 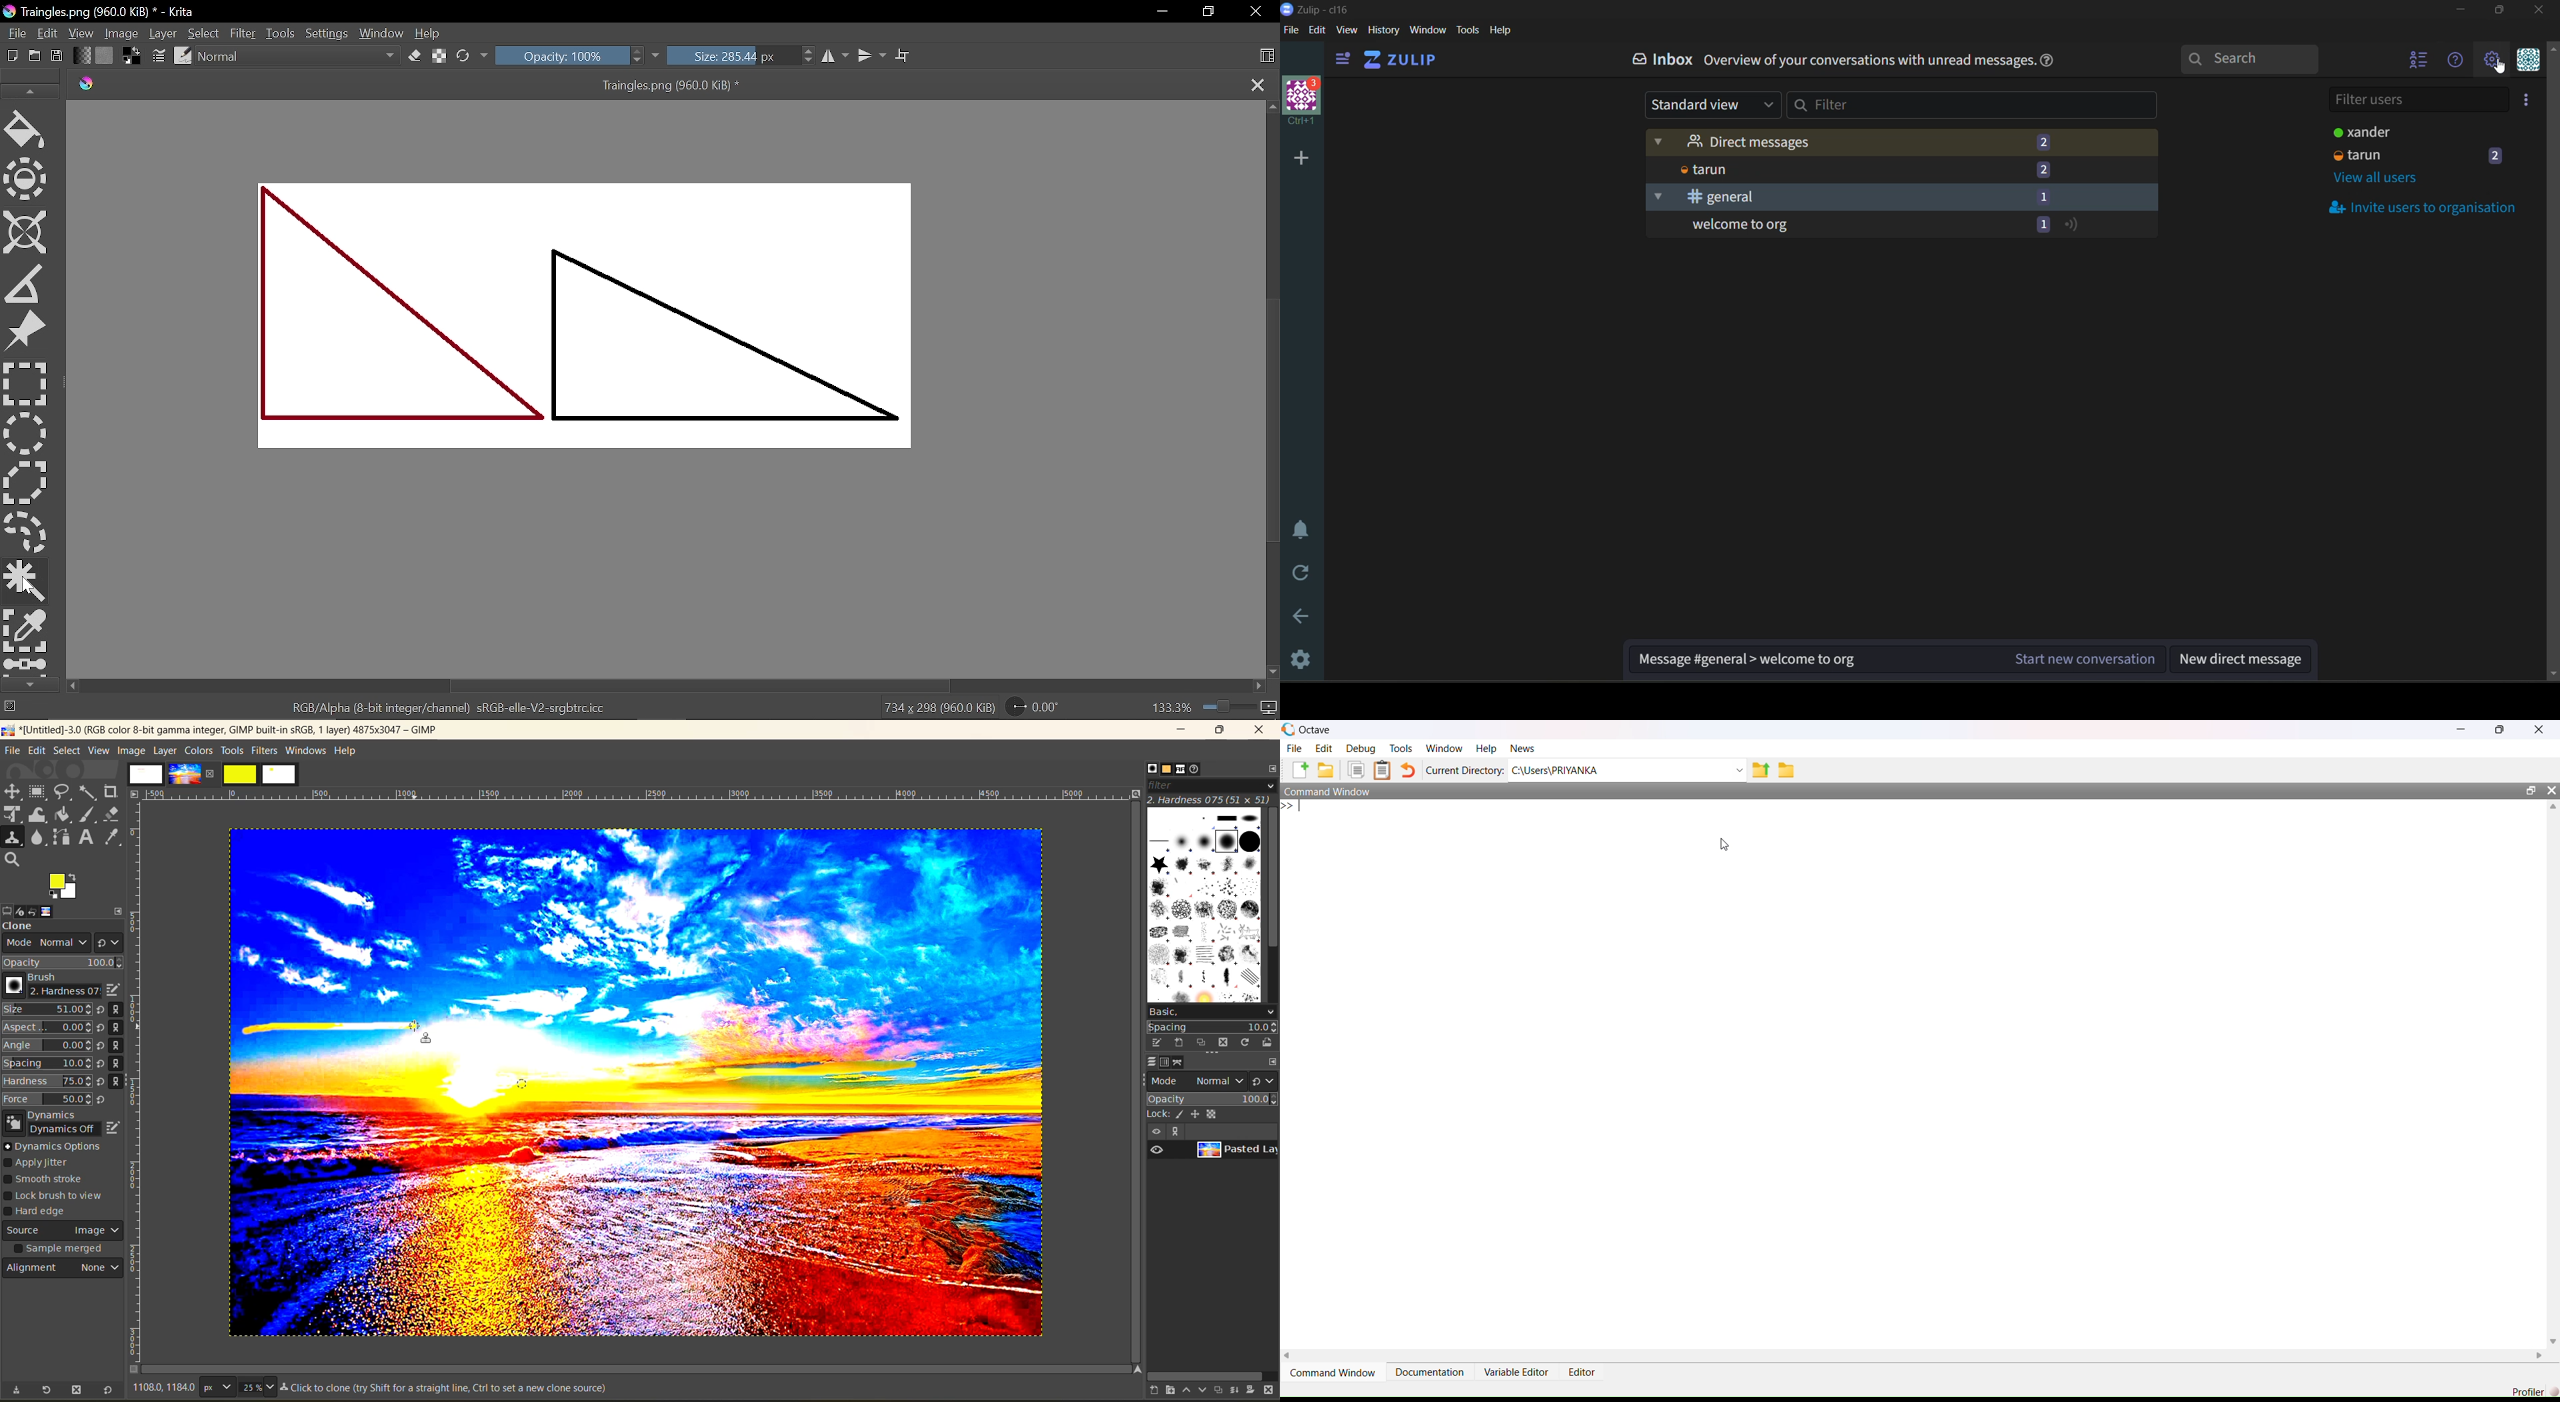 I want to click on invite users to organisation, so click(x=2524, y=101).